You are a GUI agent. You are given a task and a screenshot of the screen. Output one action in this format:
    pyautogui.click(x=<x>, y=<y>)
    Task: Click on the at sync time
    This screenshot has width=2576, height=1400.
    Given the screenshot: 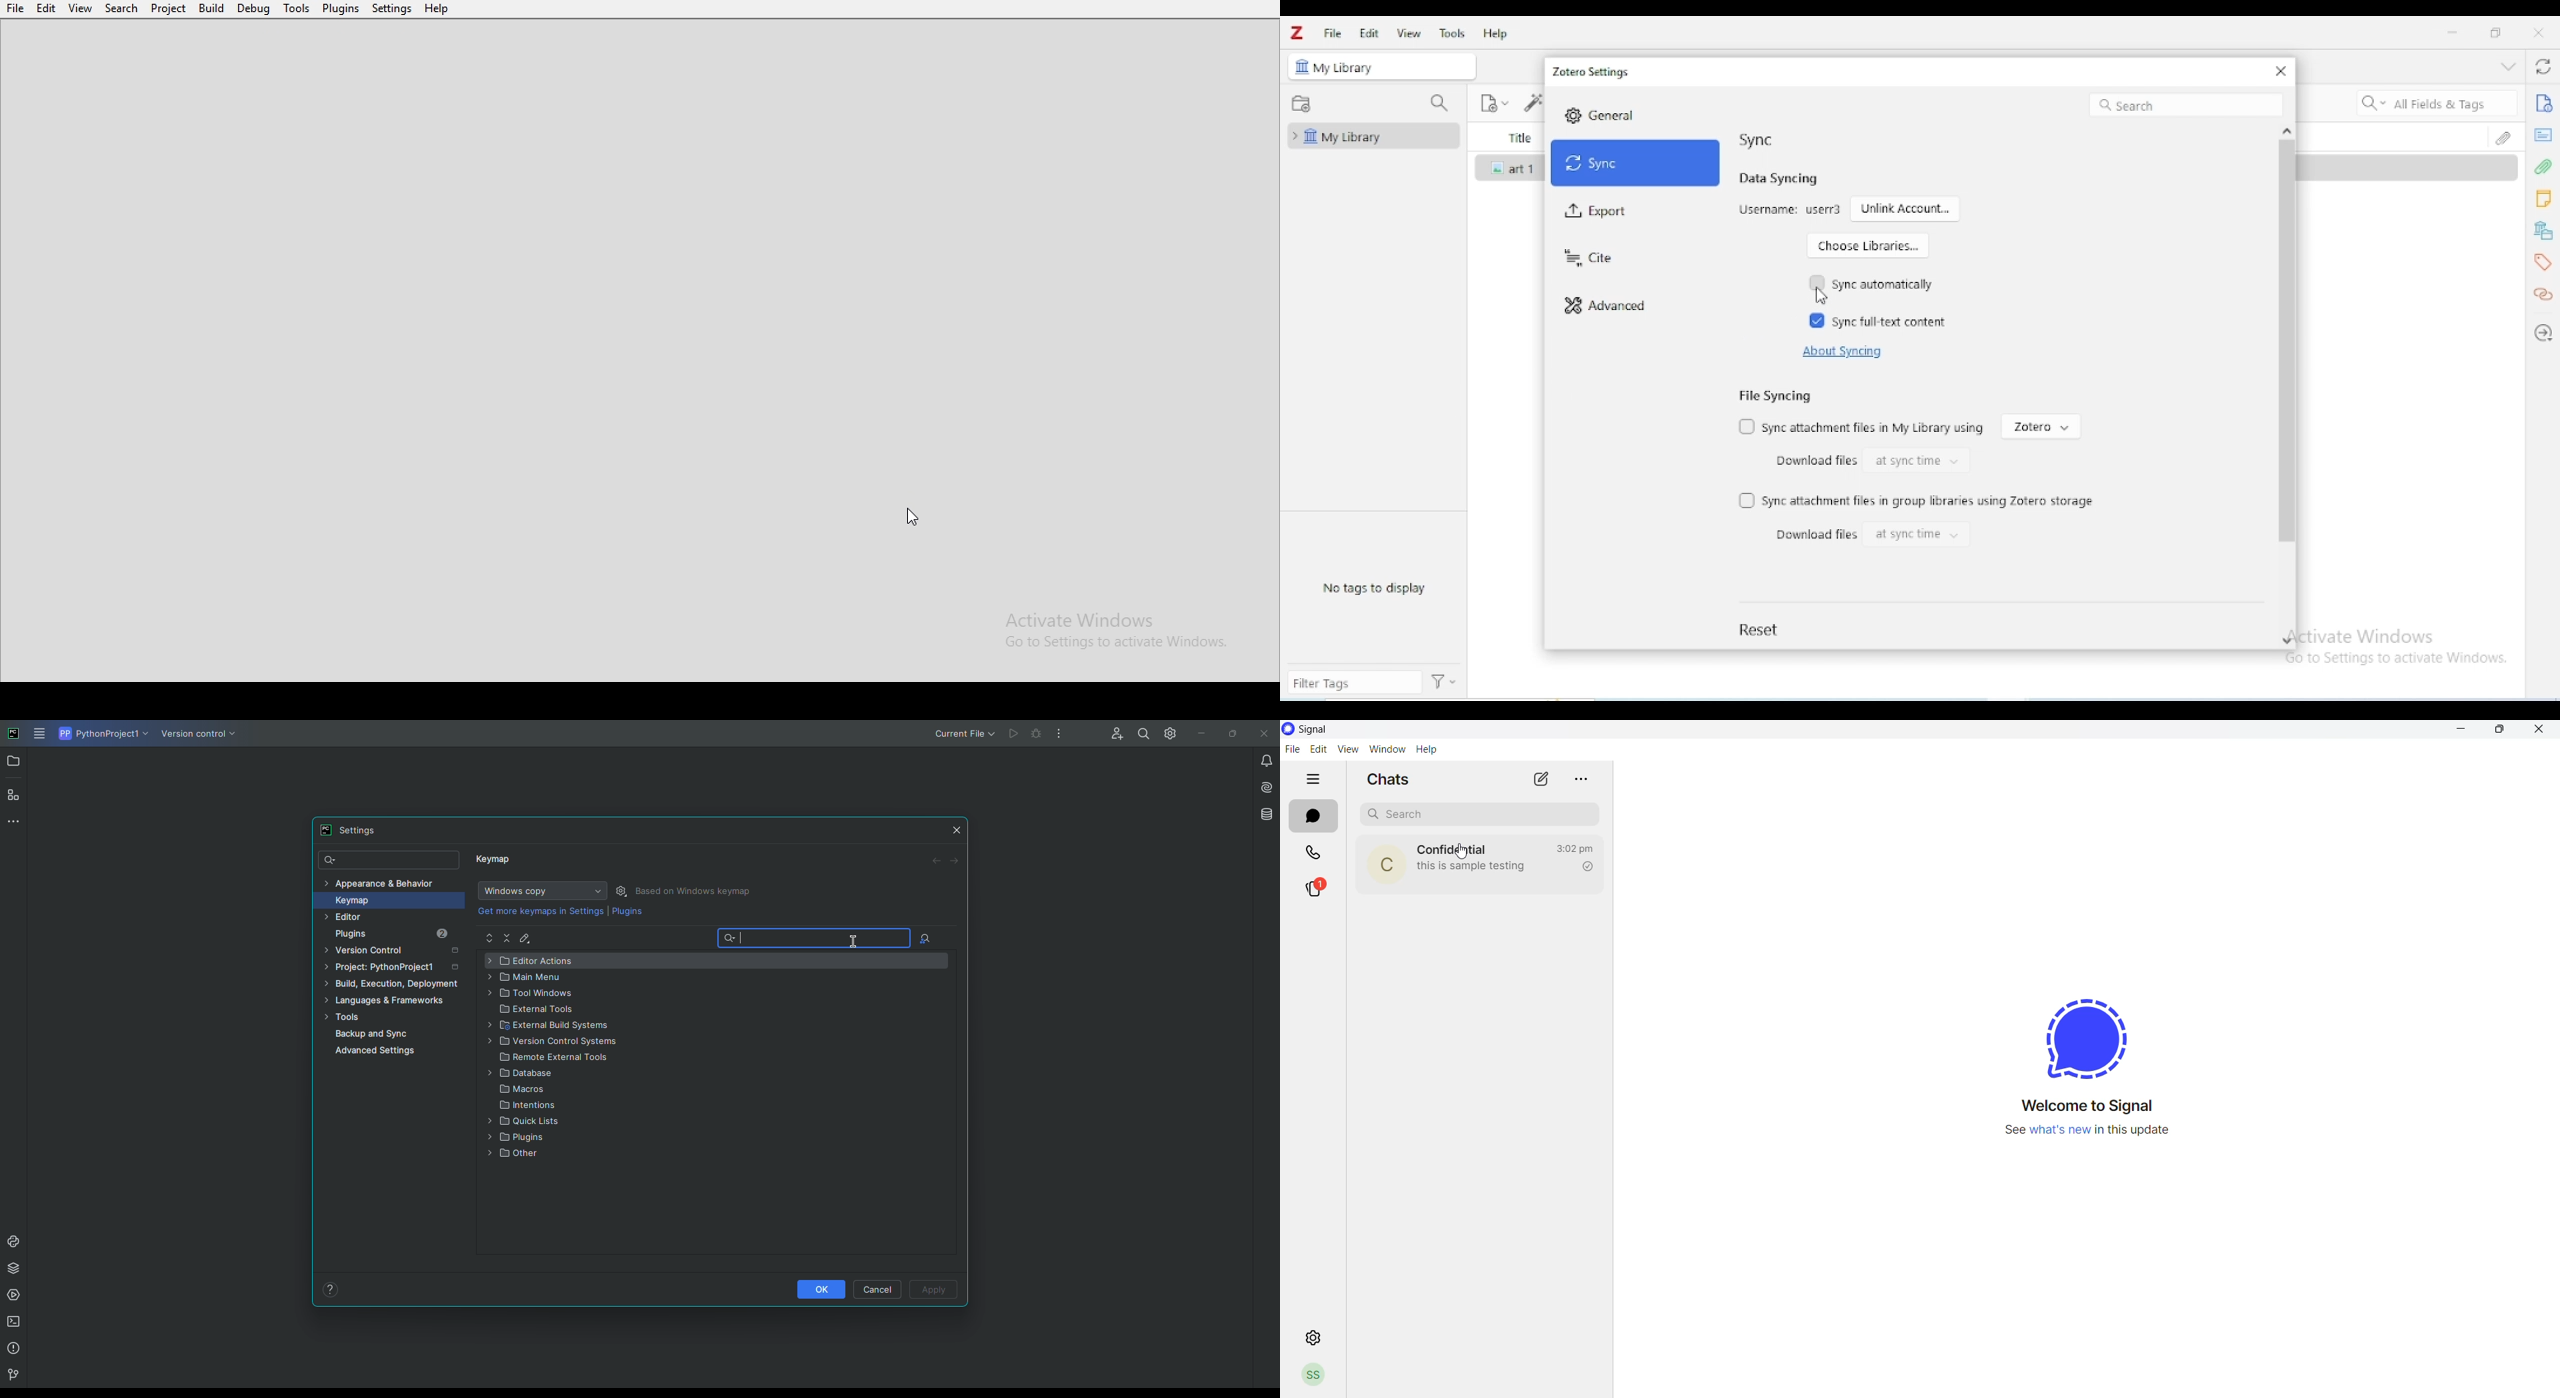 What is the action you would take?
    pyautogui.click(x=1917, y=460)
    